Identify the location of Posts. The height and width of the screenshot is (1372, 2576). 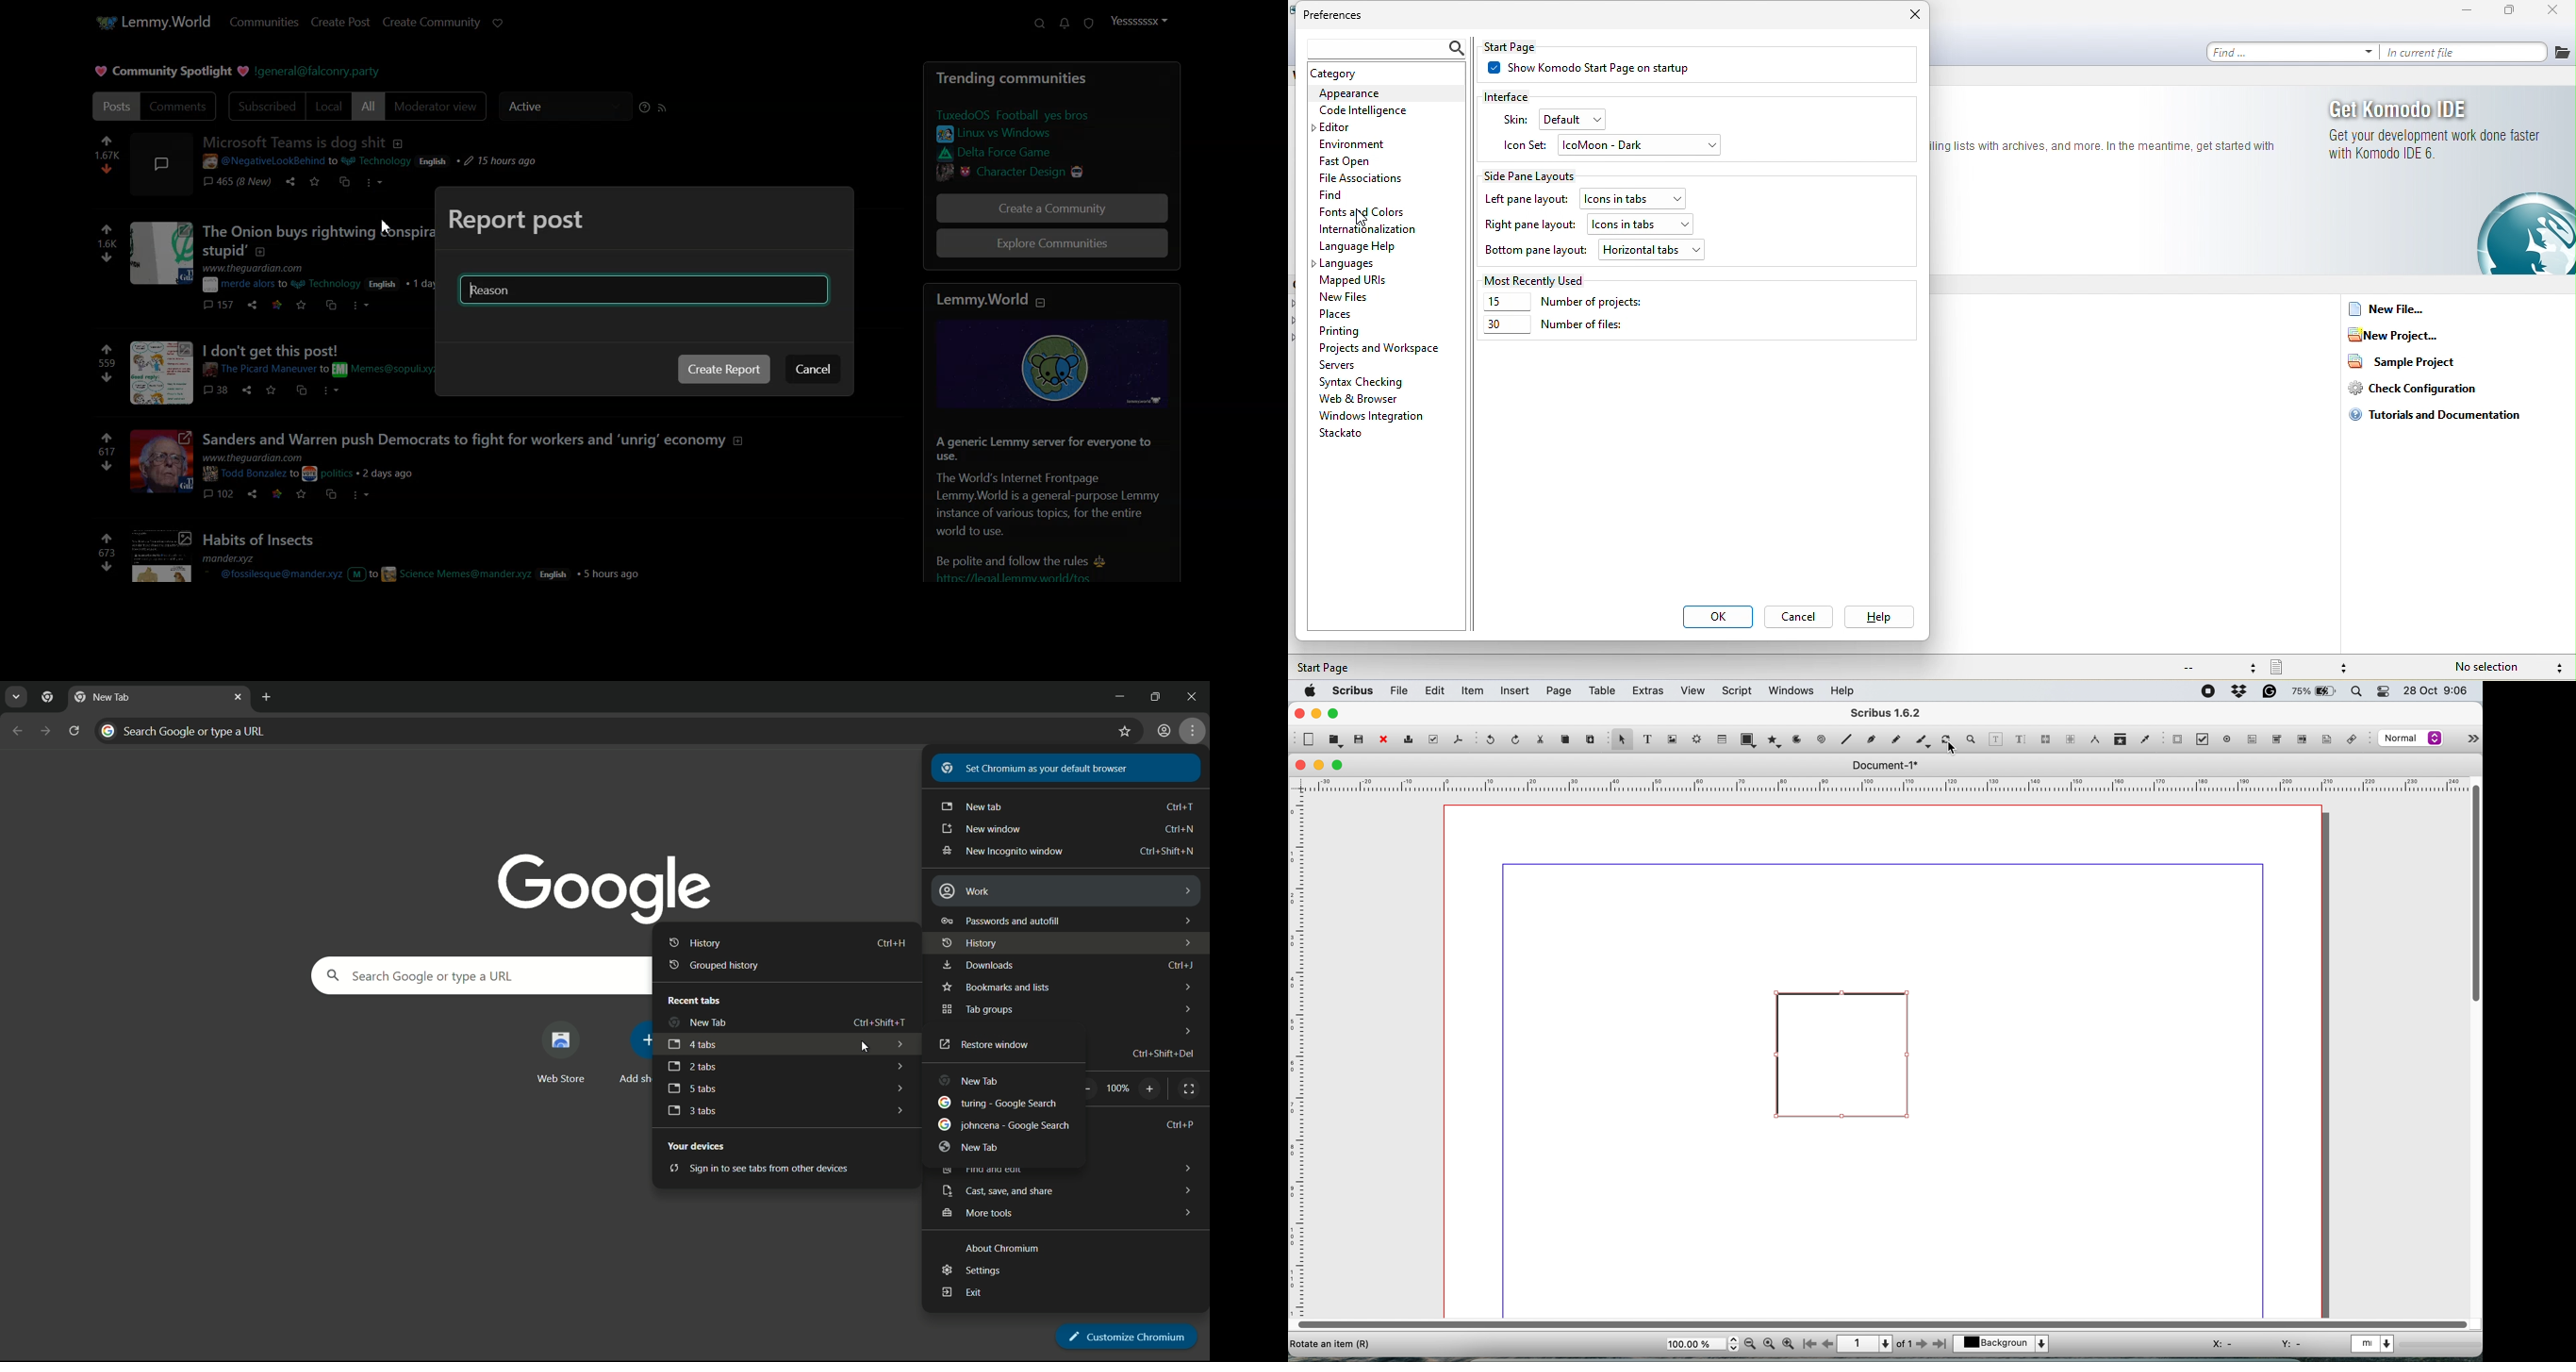
(1051, 503).